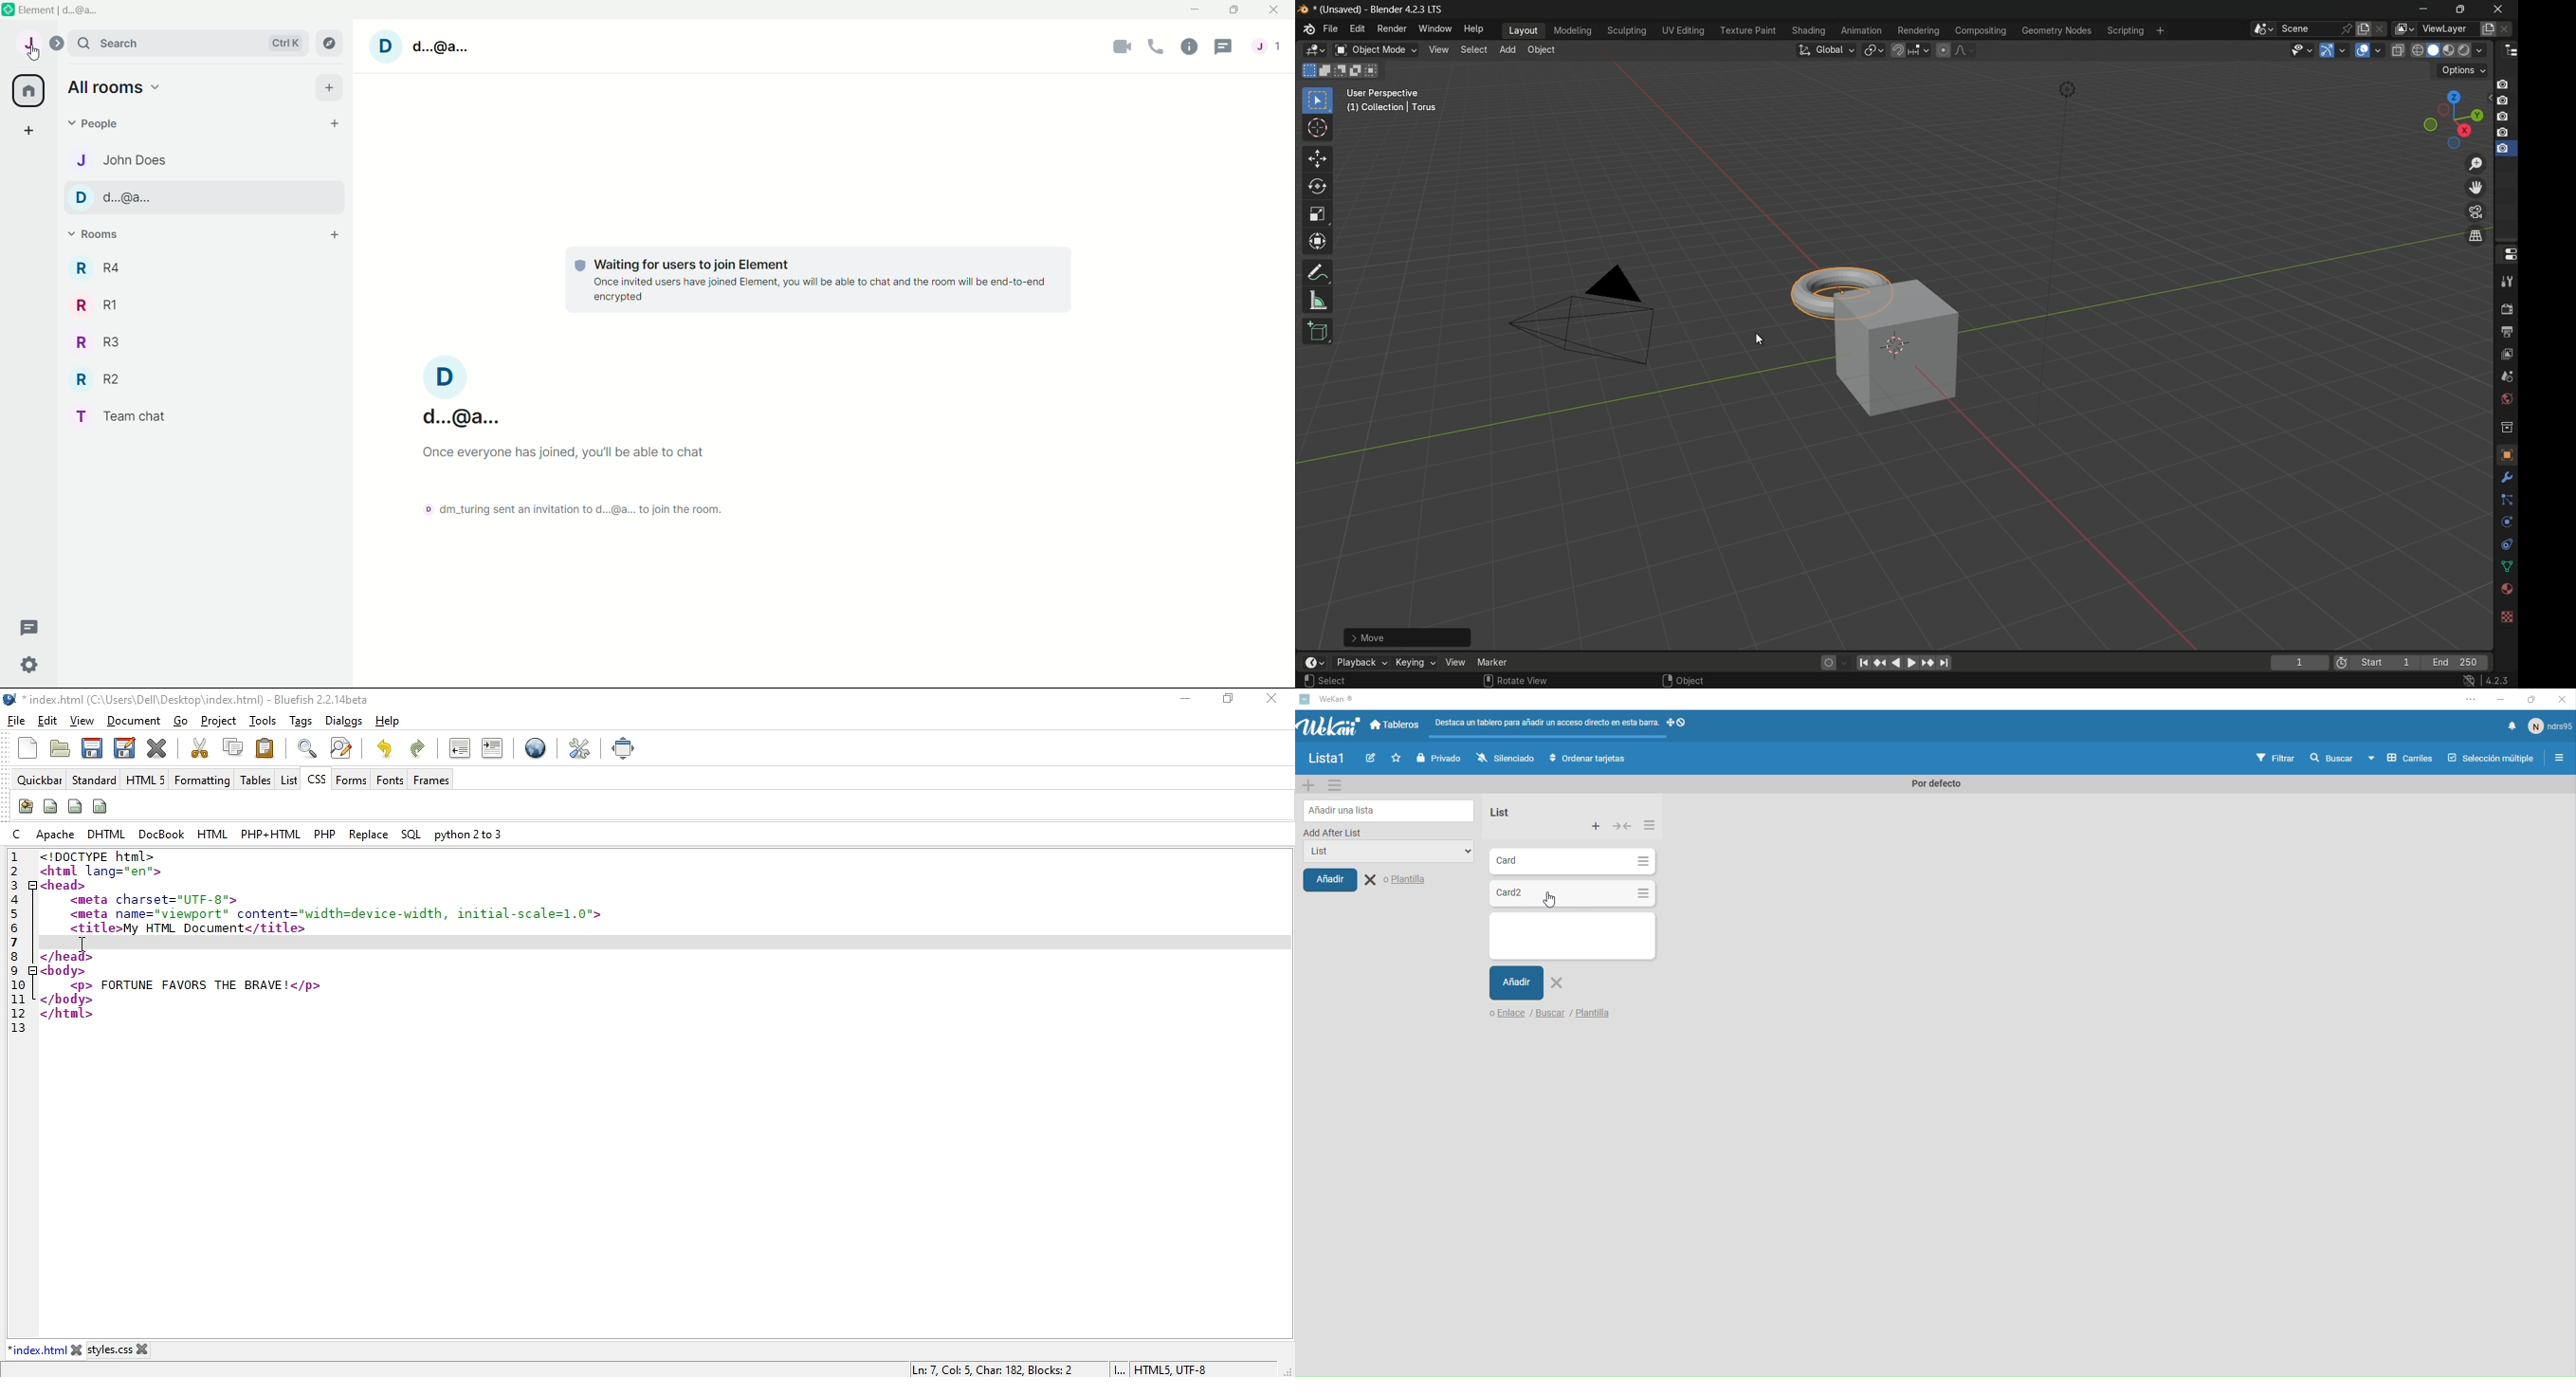  What do you see at coordinates (415, 49) in the screenshot?
I see `Username` at bounding box center [415, 49].